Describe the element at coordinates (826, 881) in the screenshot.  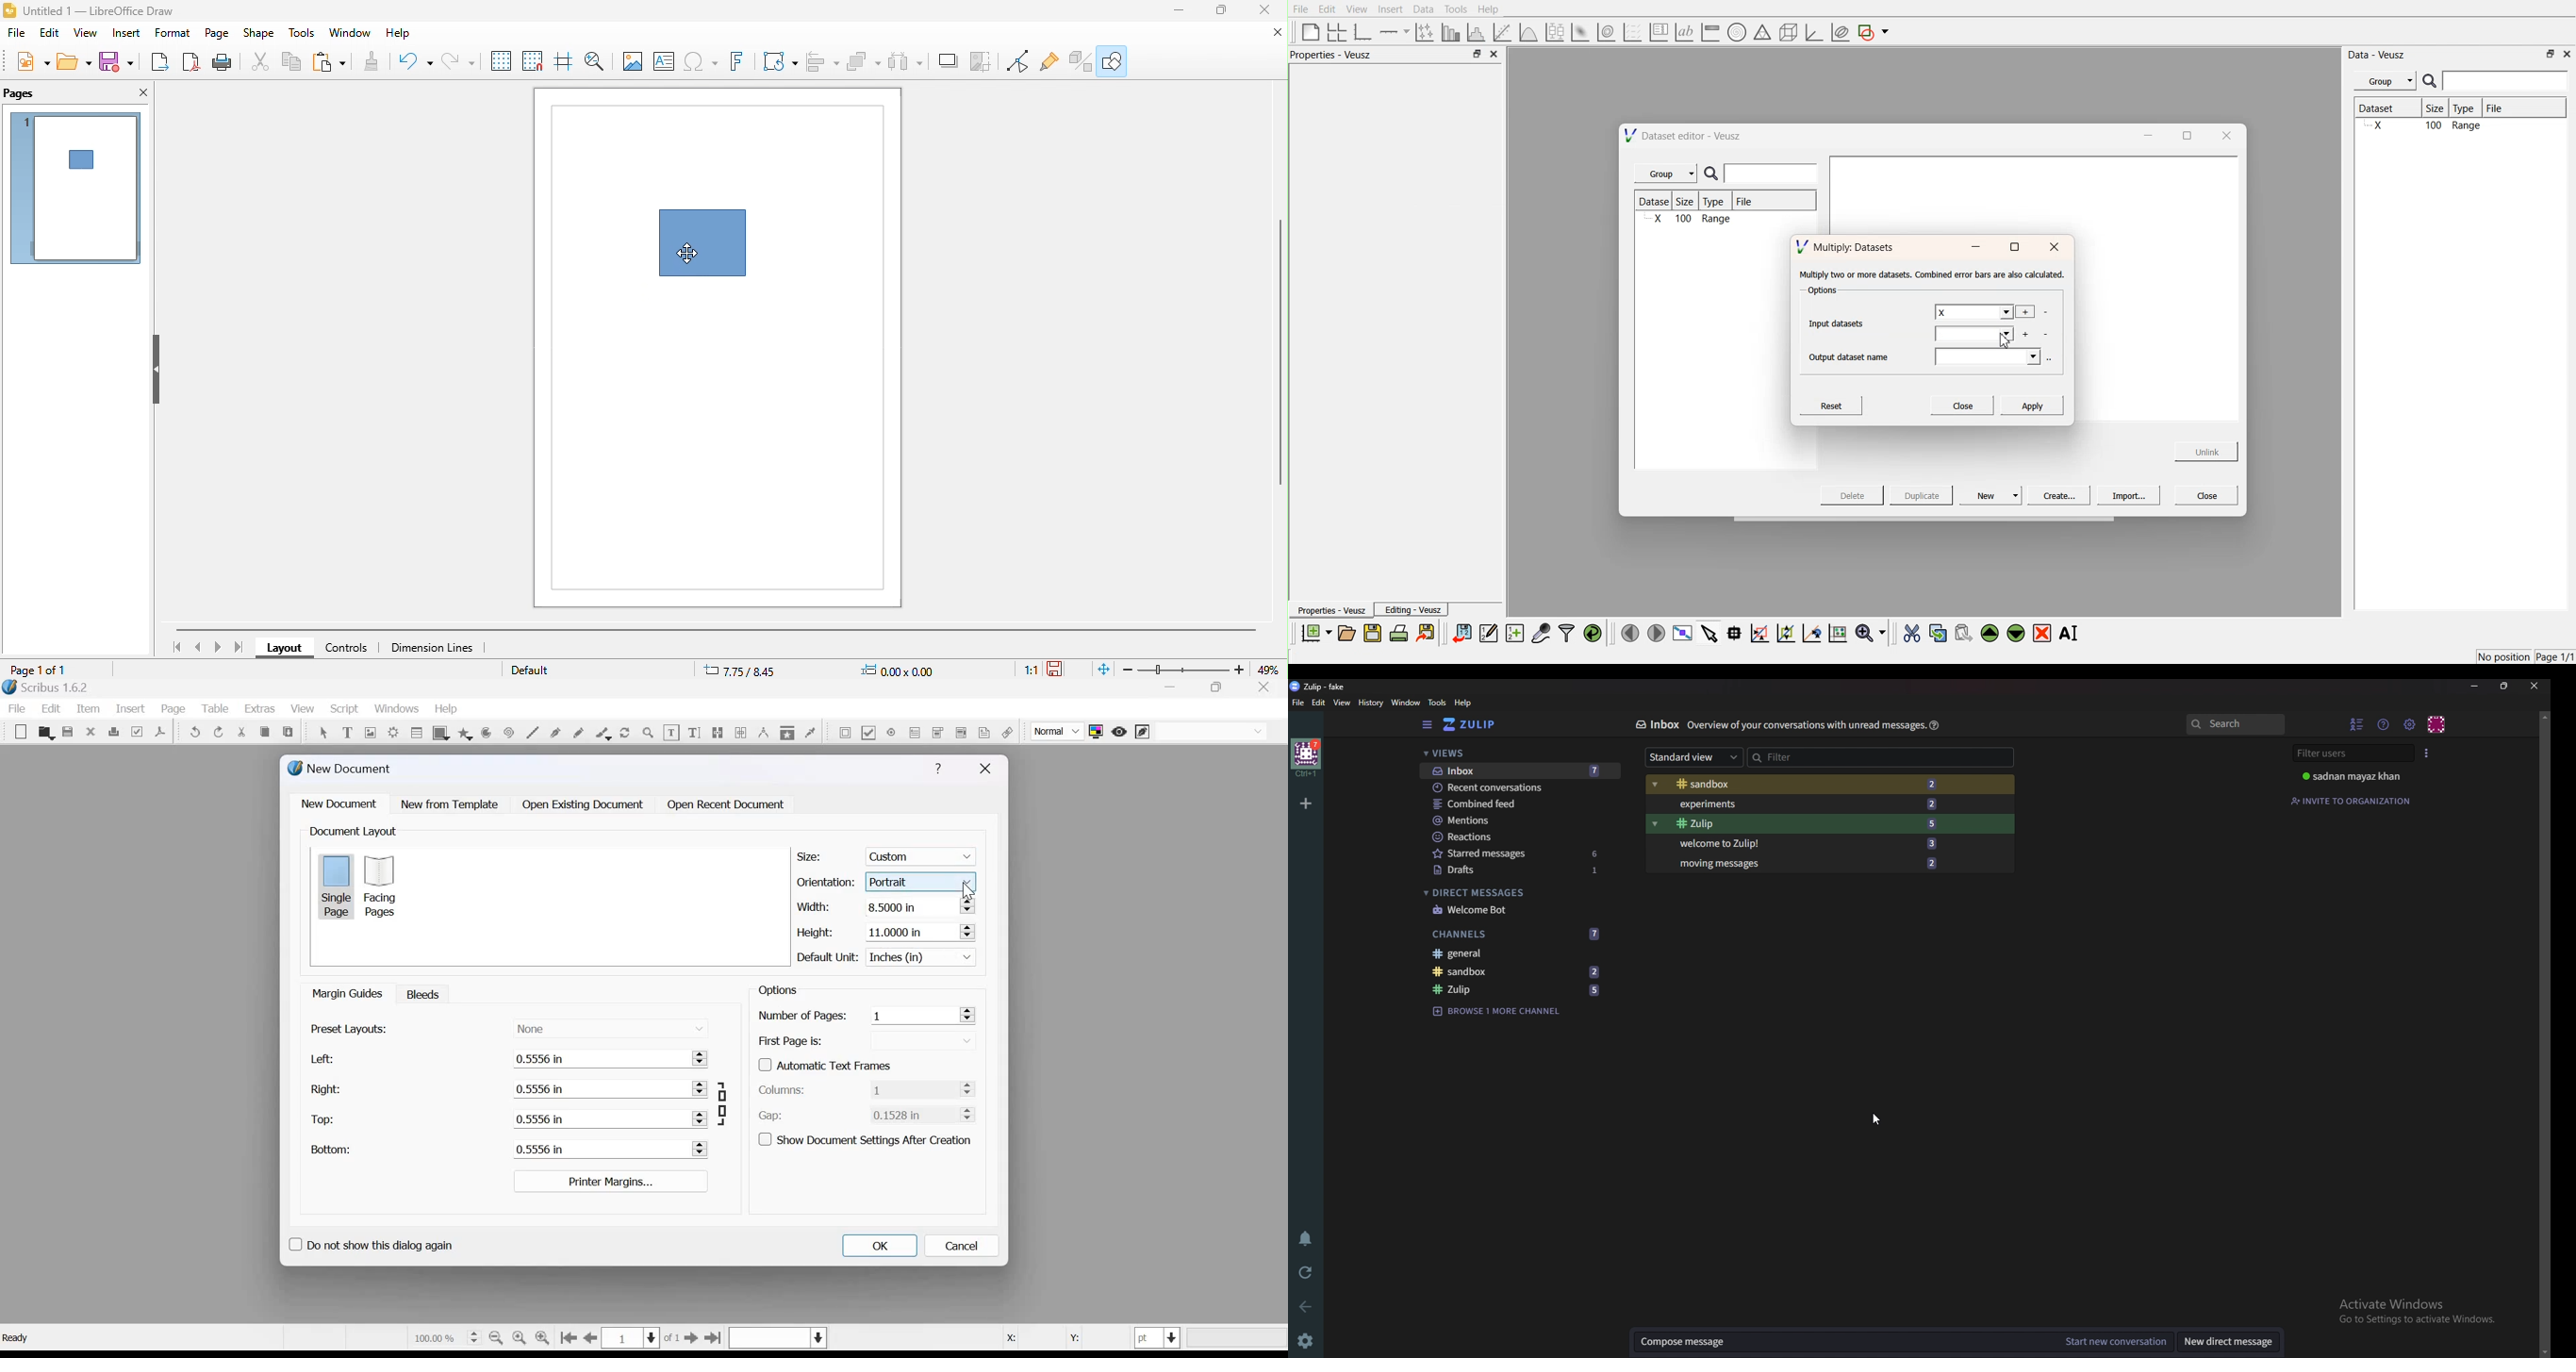
I see `Orientation: ` at that location.